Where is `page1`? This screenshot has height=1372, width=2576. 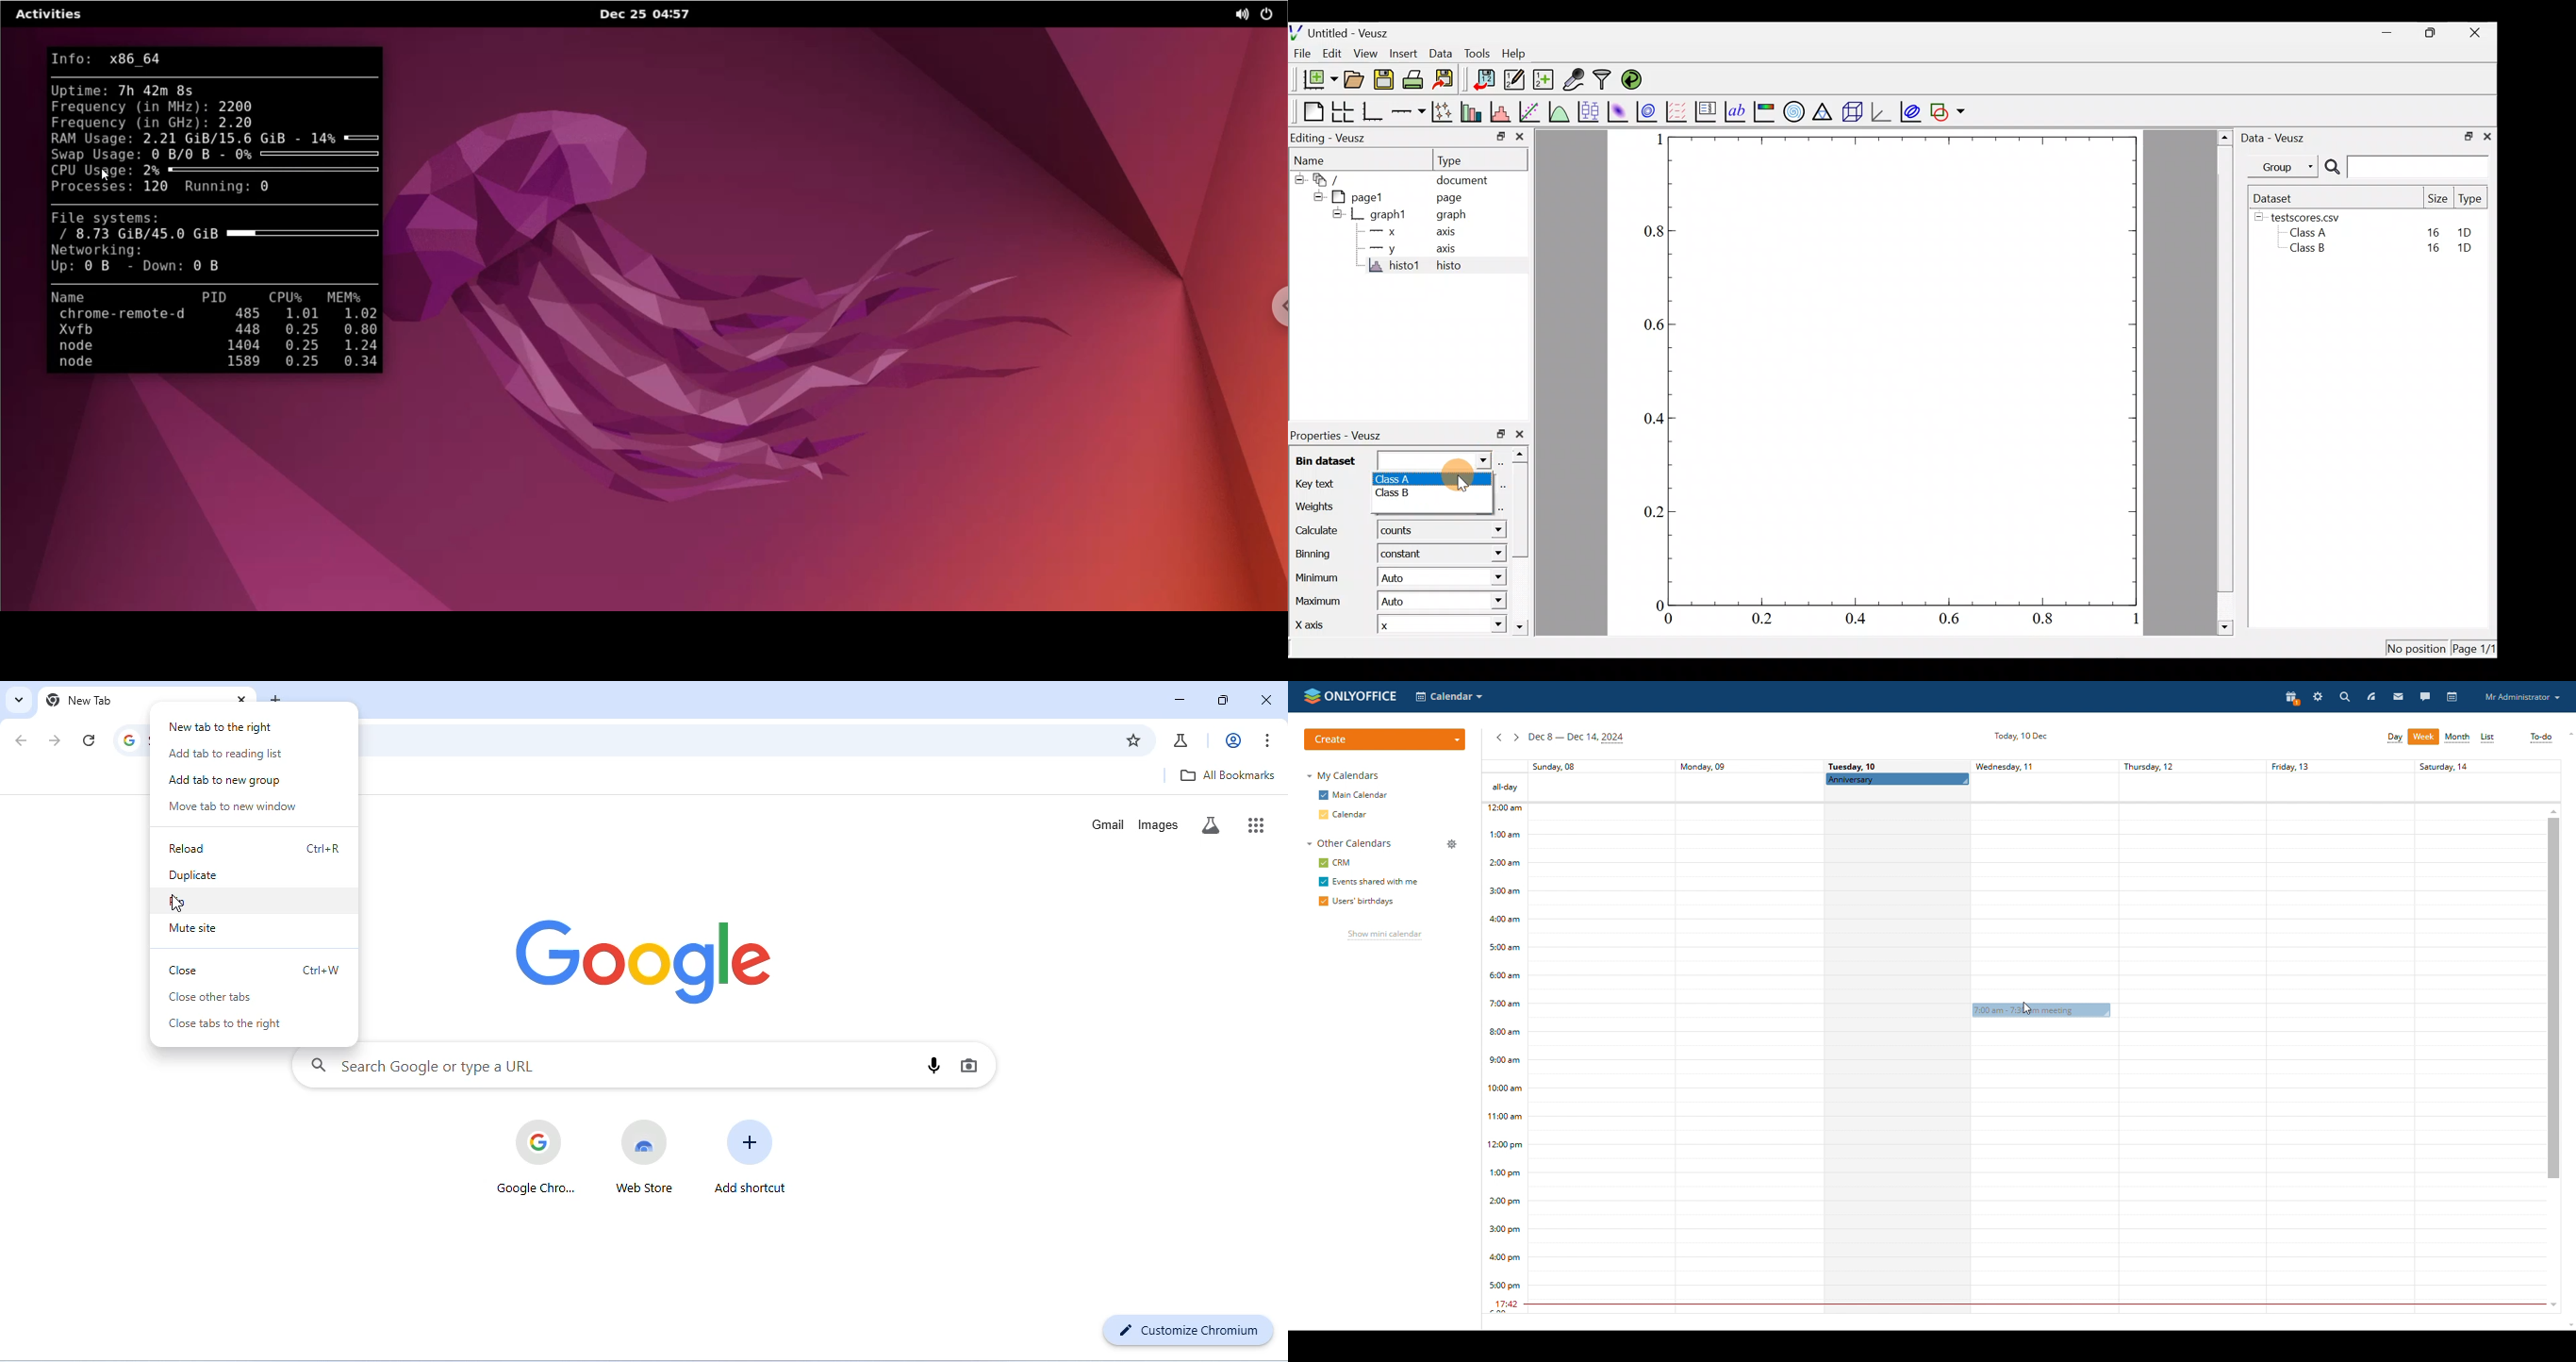
page1 is located at coordinates (1352, 197).